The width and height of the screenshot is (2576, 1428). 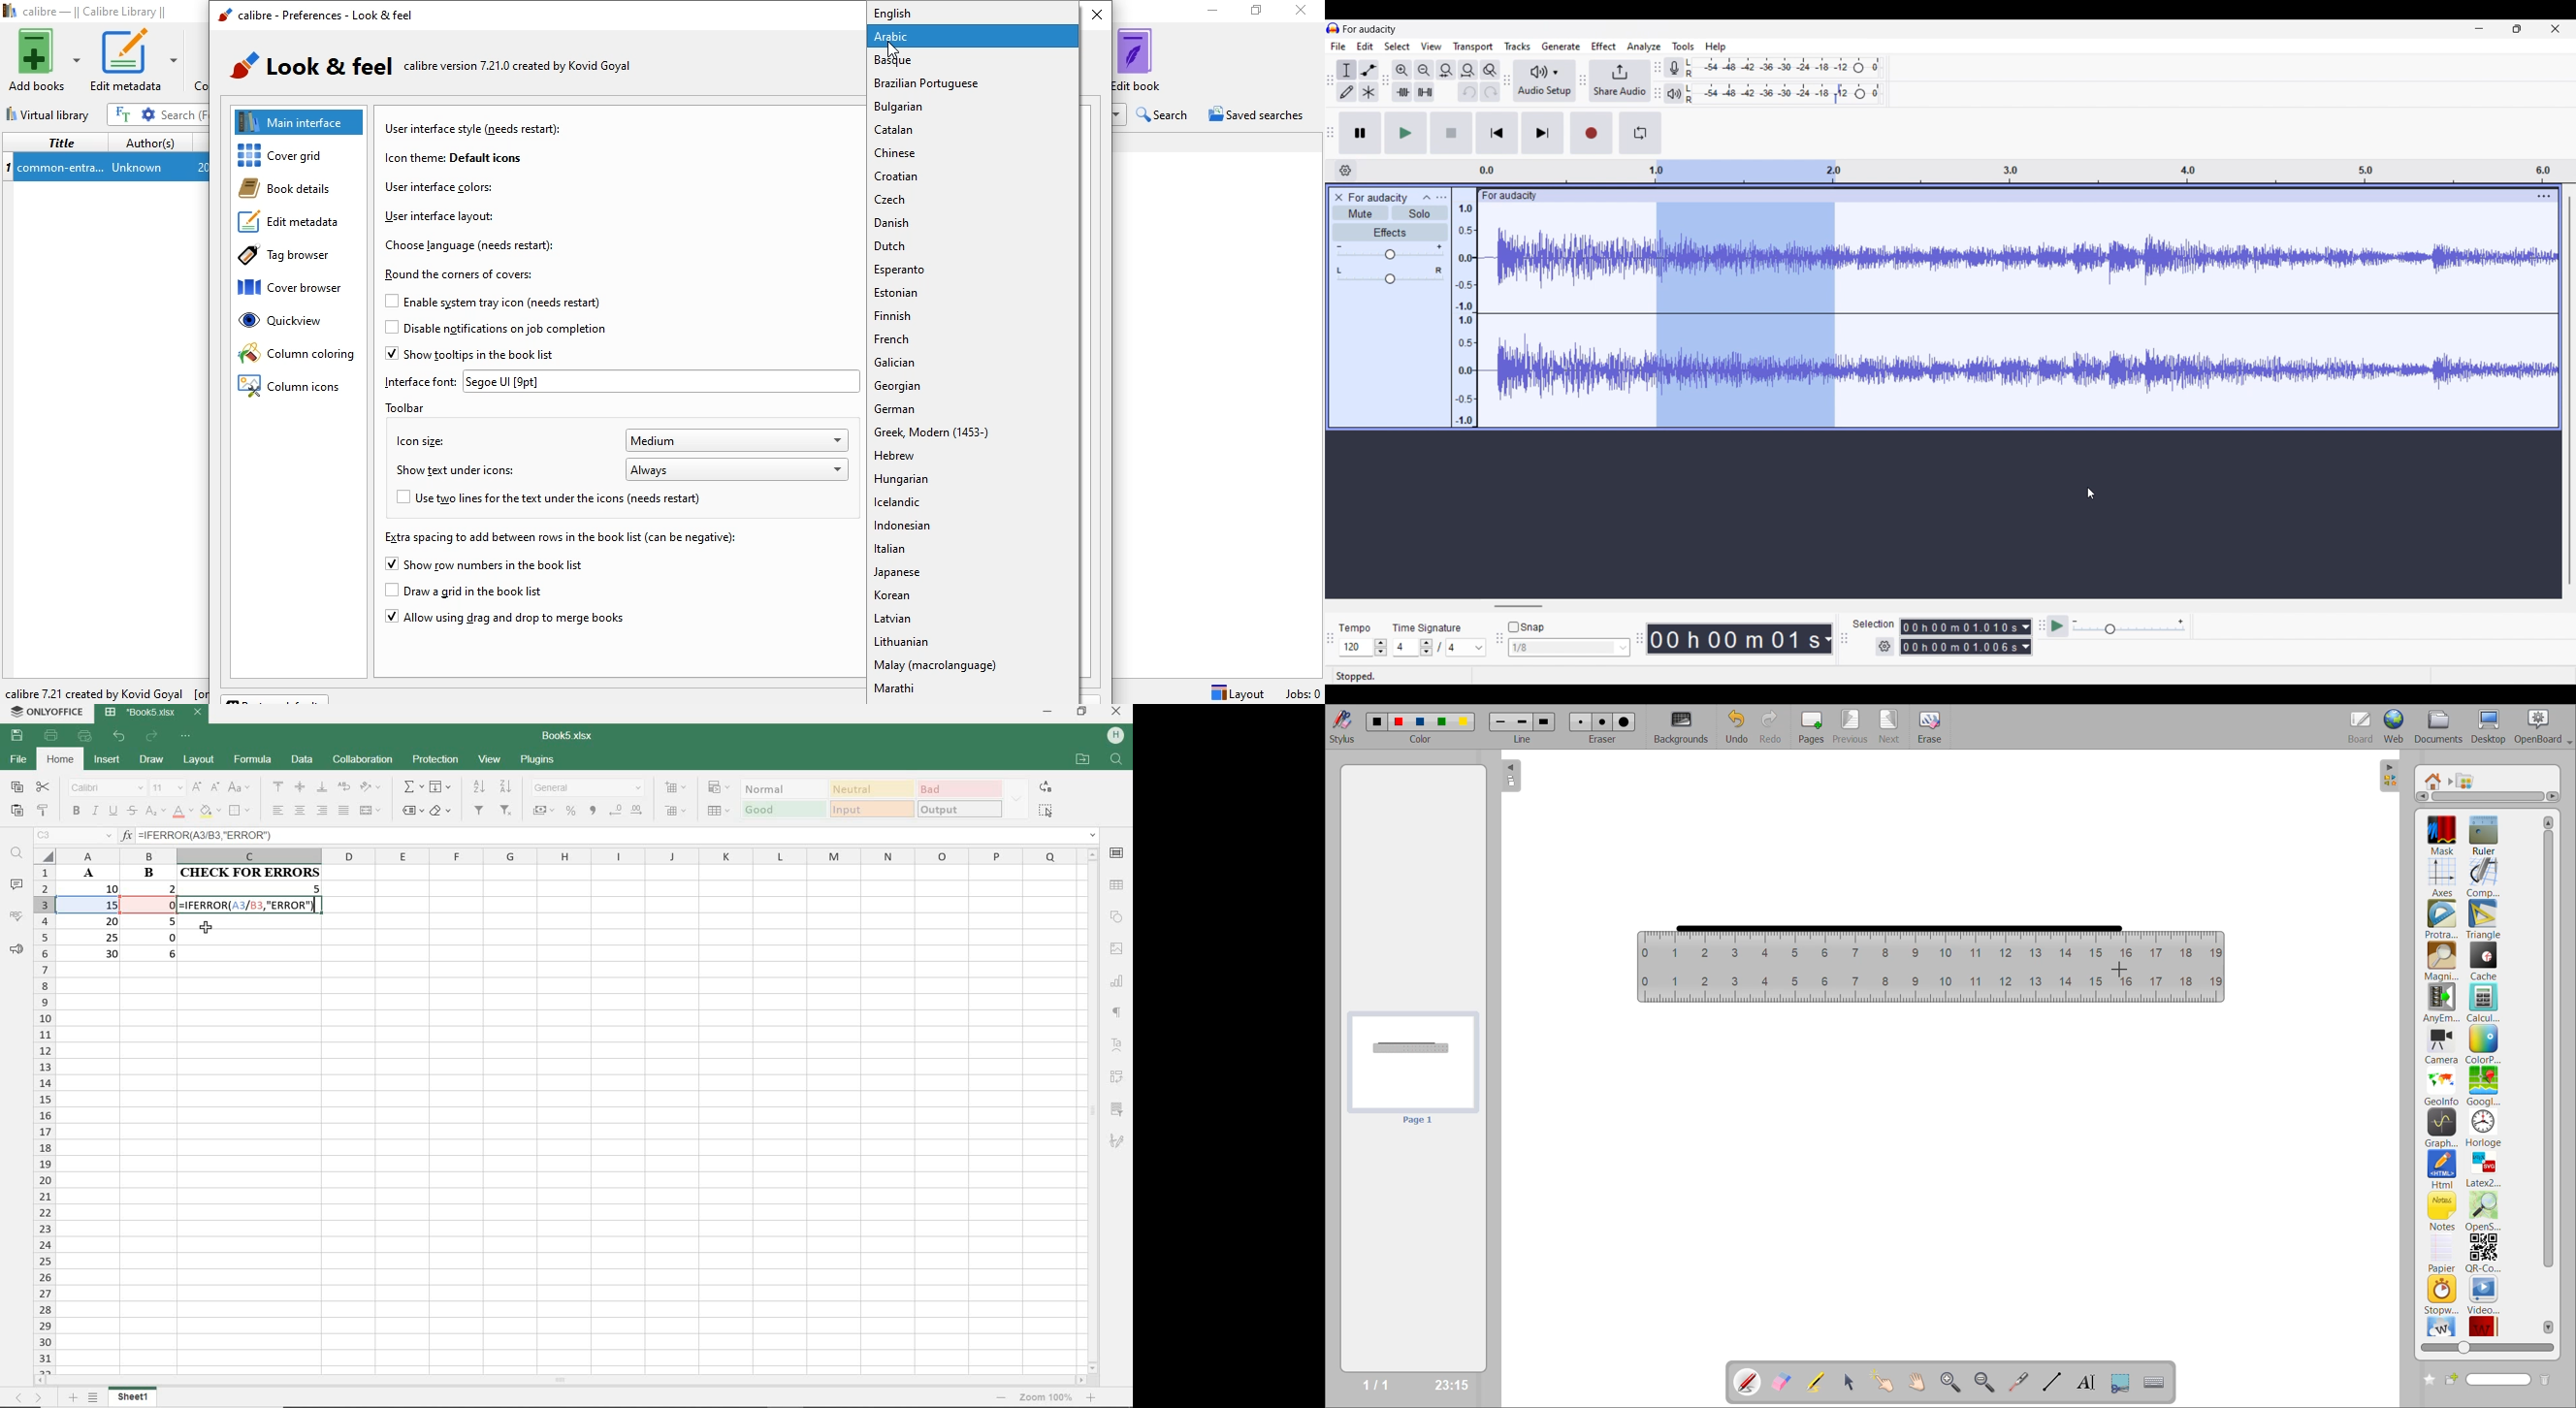 What do you see at coordinates (975, 389) in the screenshot?
I see `georgian` at bounding box center [975, 389].